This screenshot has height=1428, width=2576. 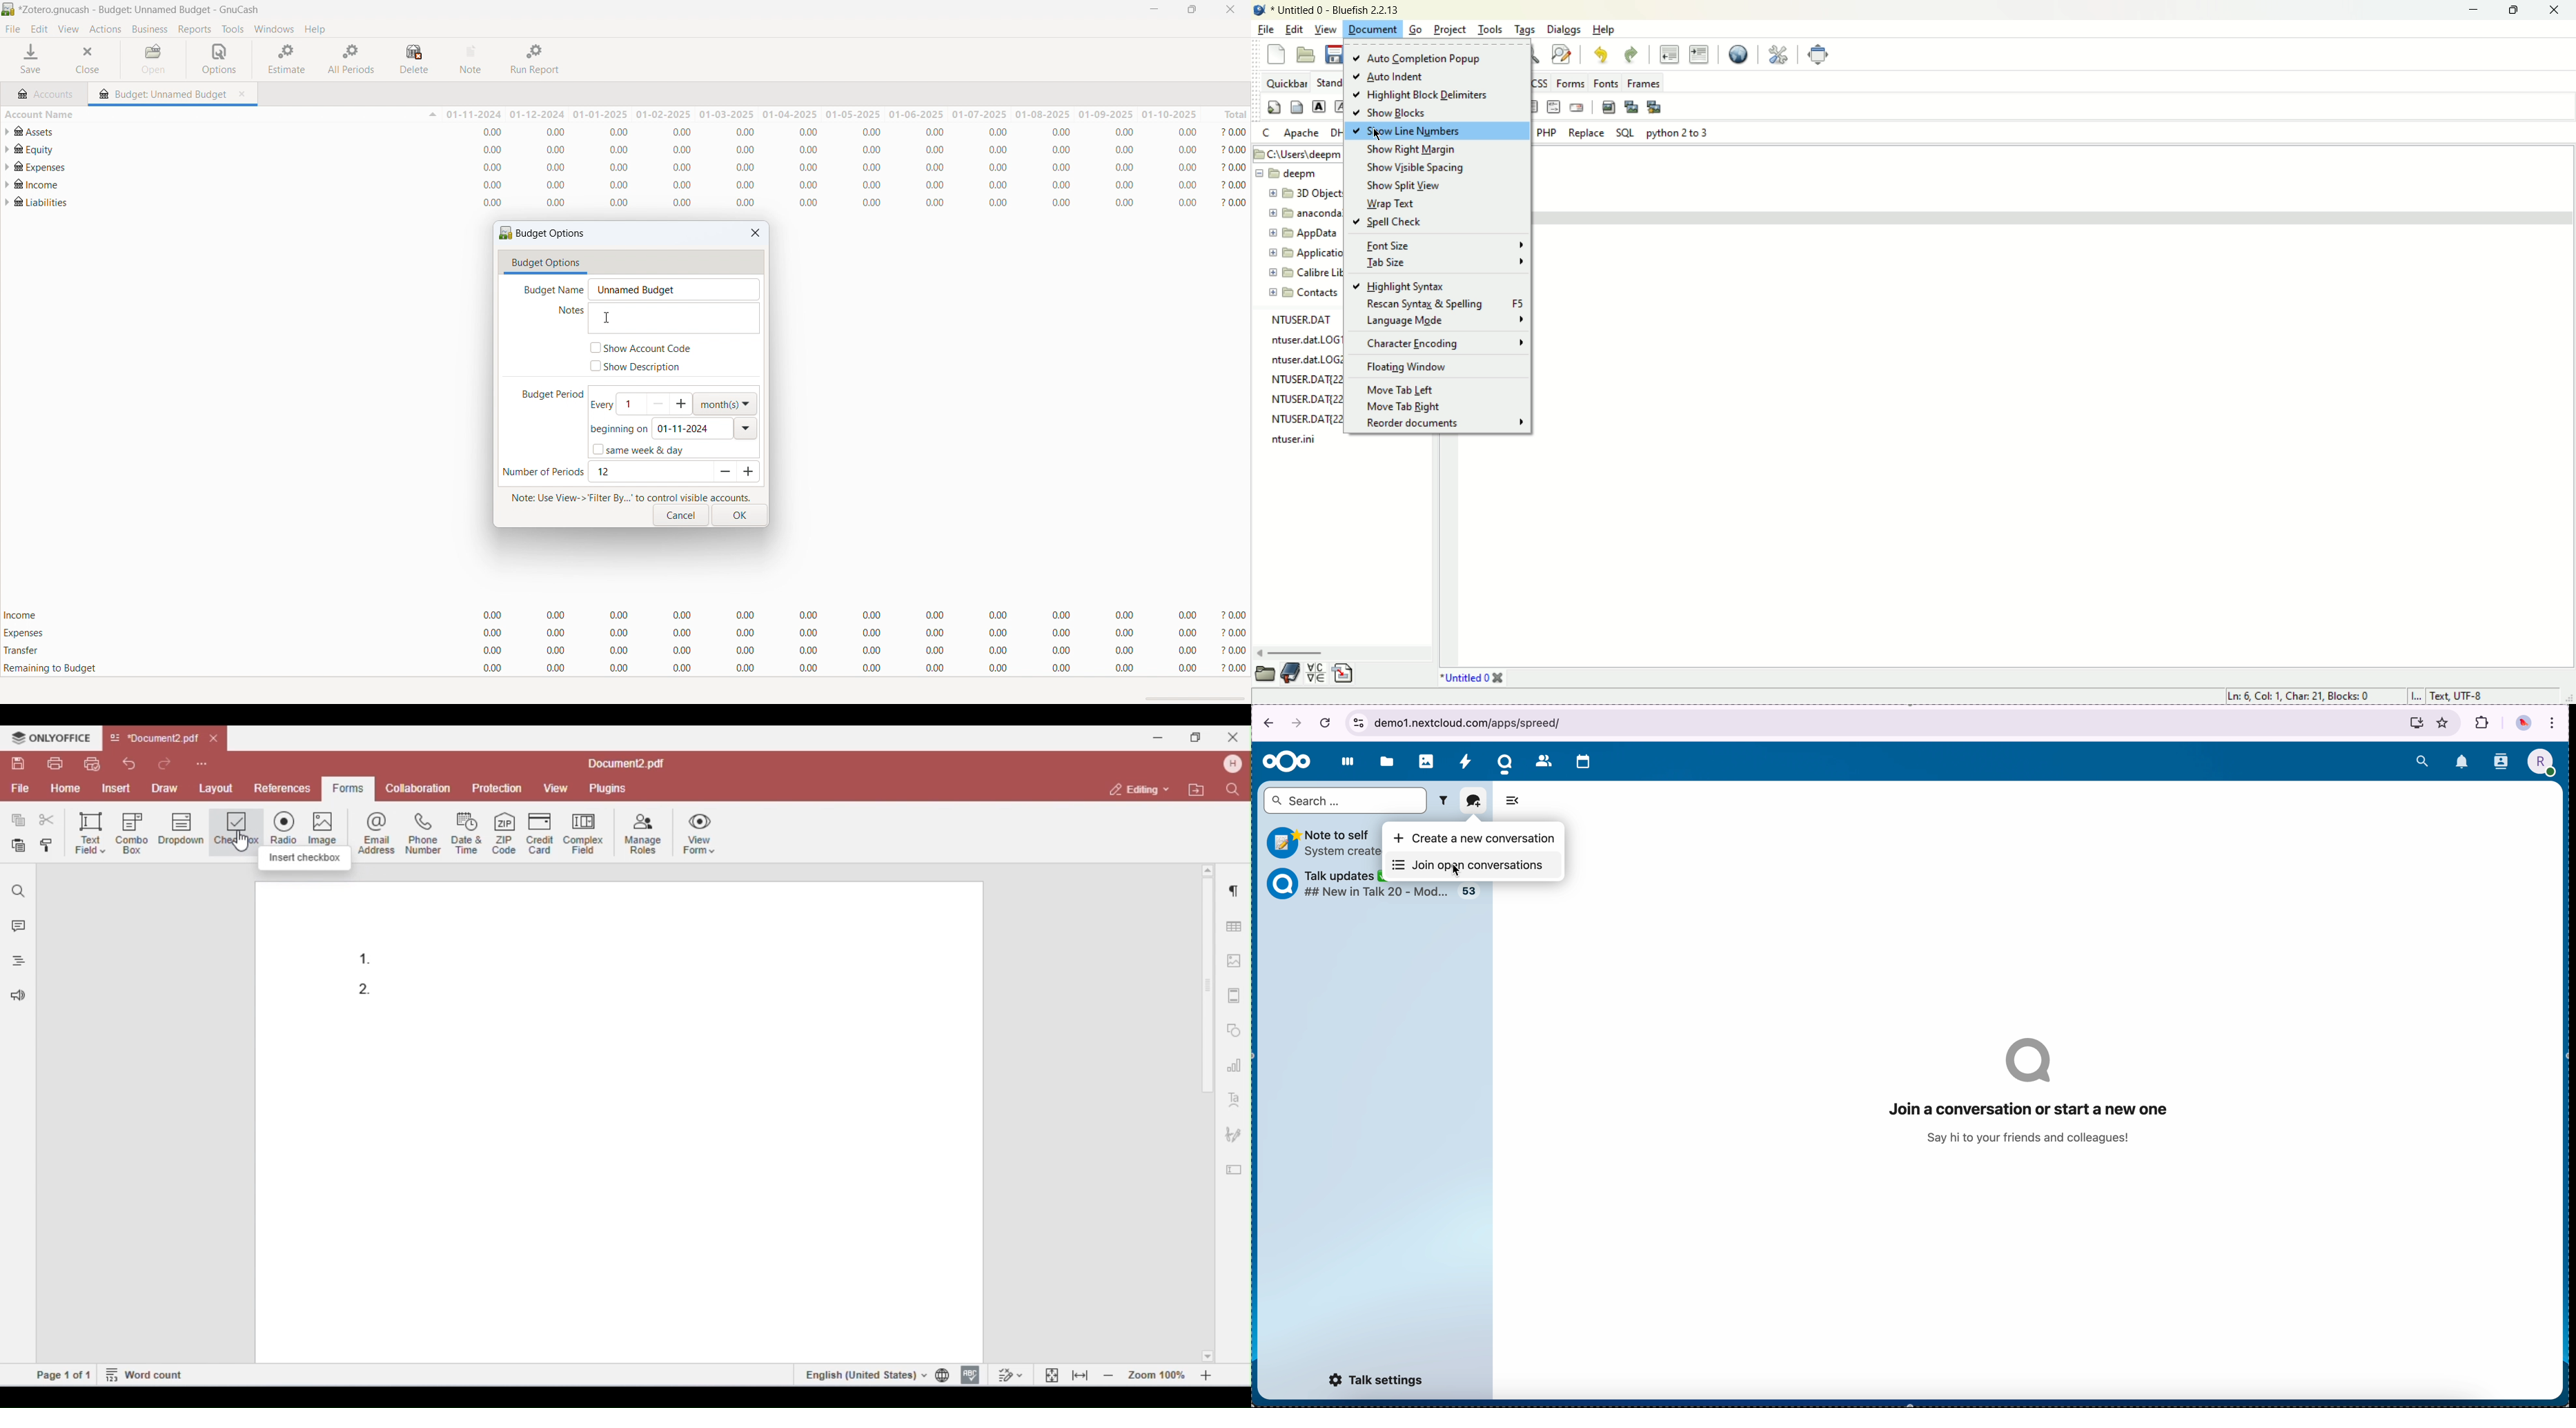 I want to click on actions, so click(x=105, y=29).